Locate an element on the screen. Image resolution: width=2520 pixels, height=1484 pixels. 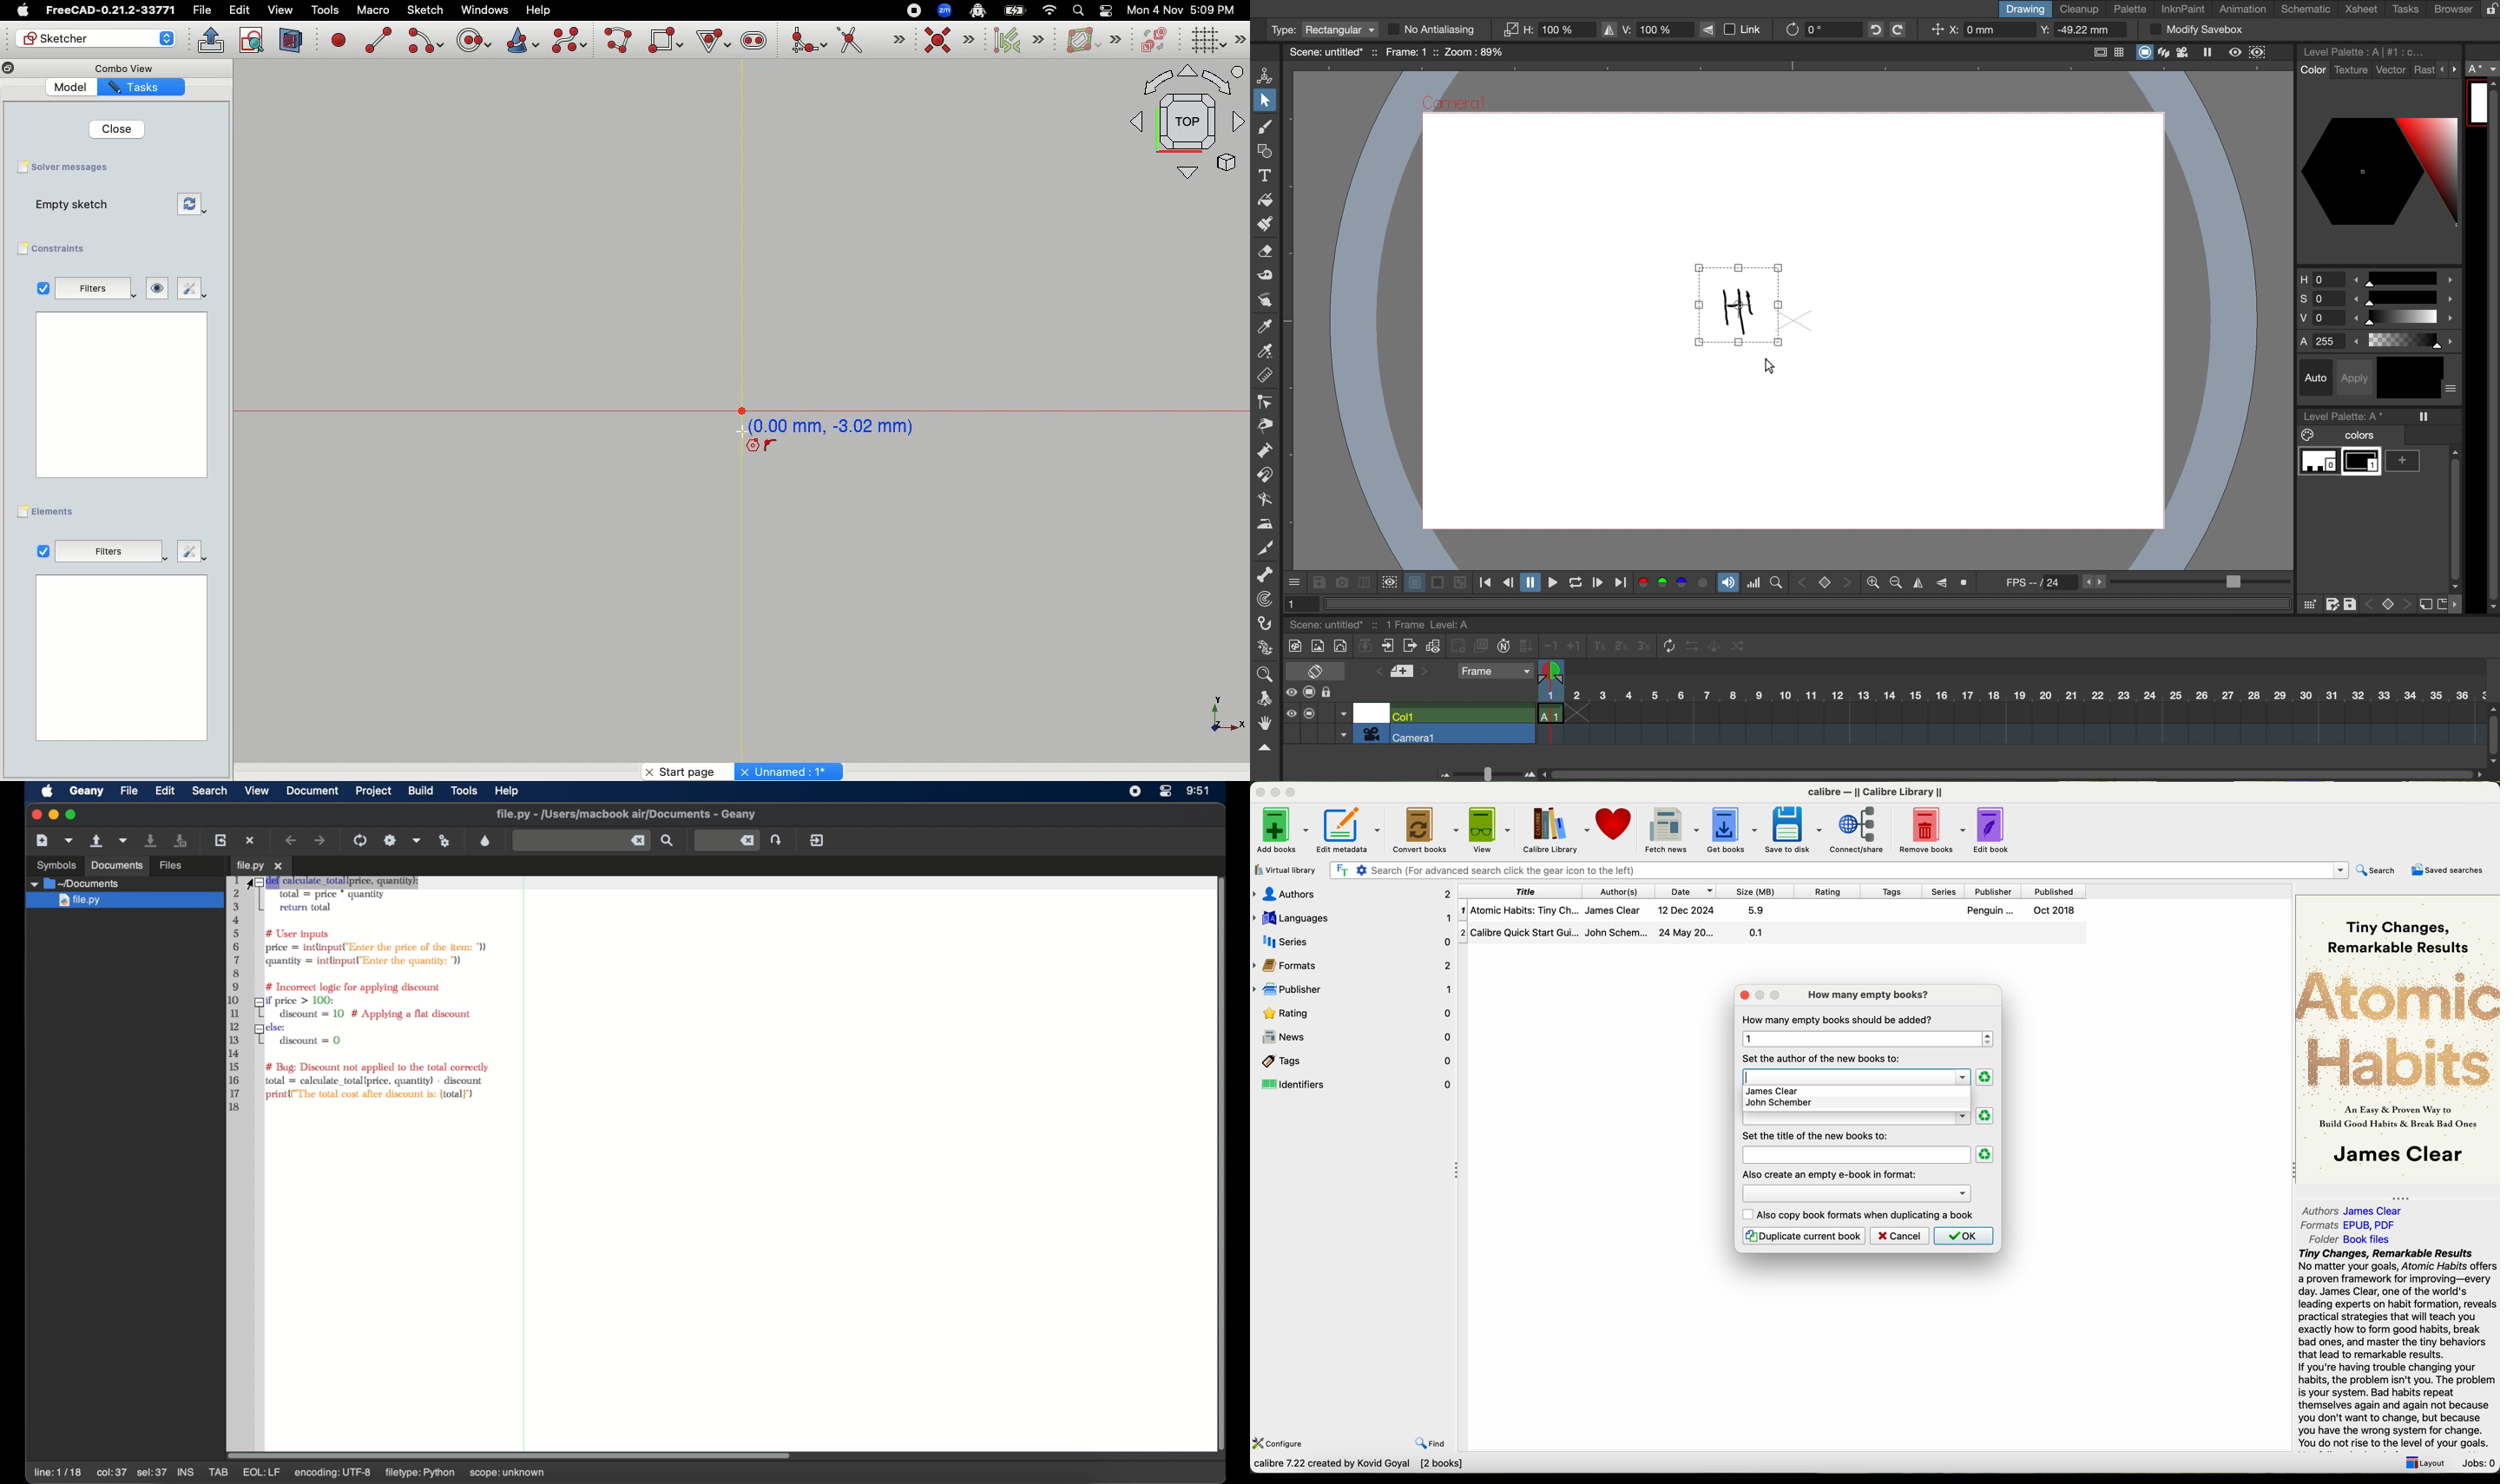
type tool is located at coordinates (1265, 173).